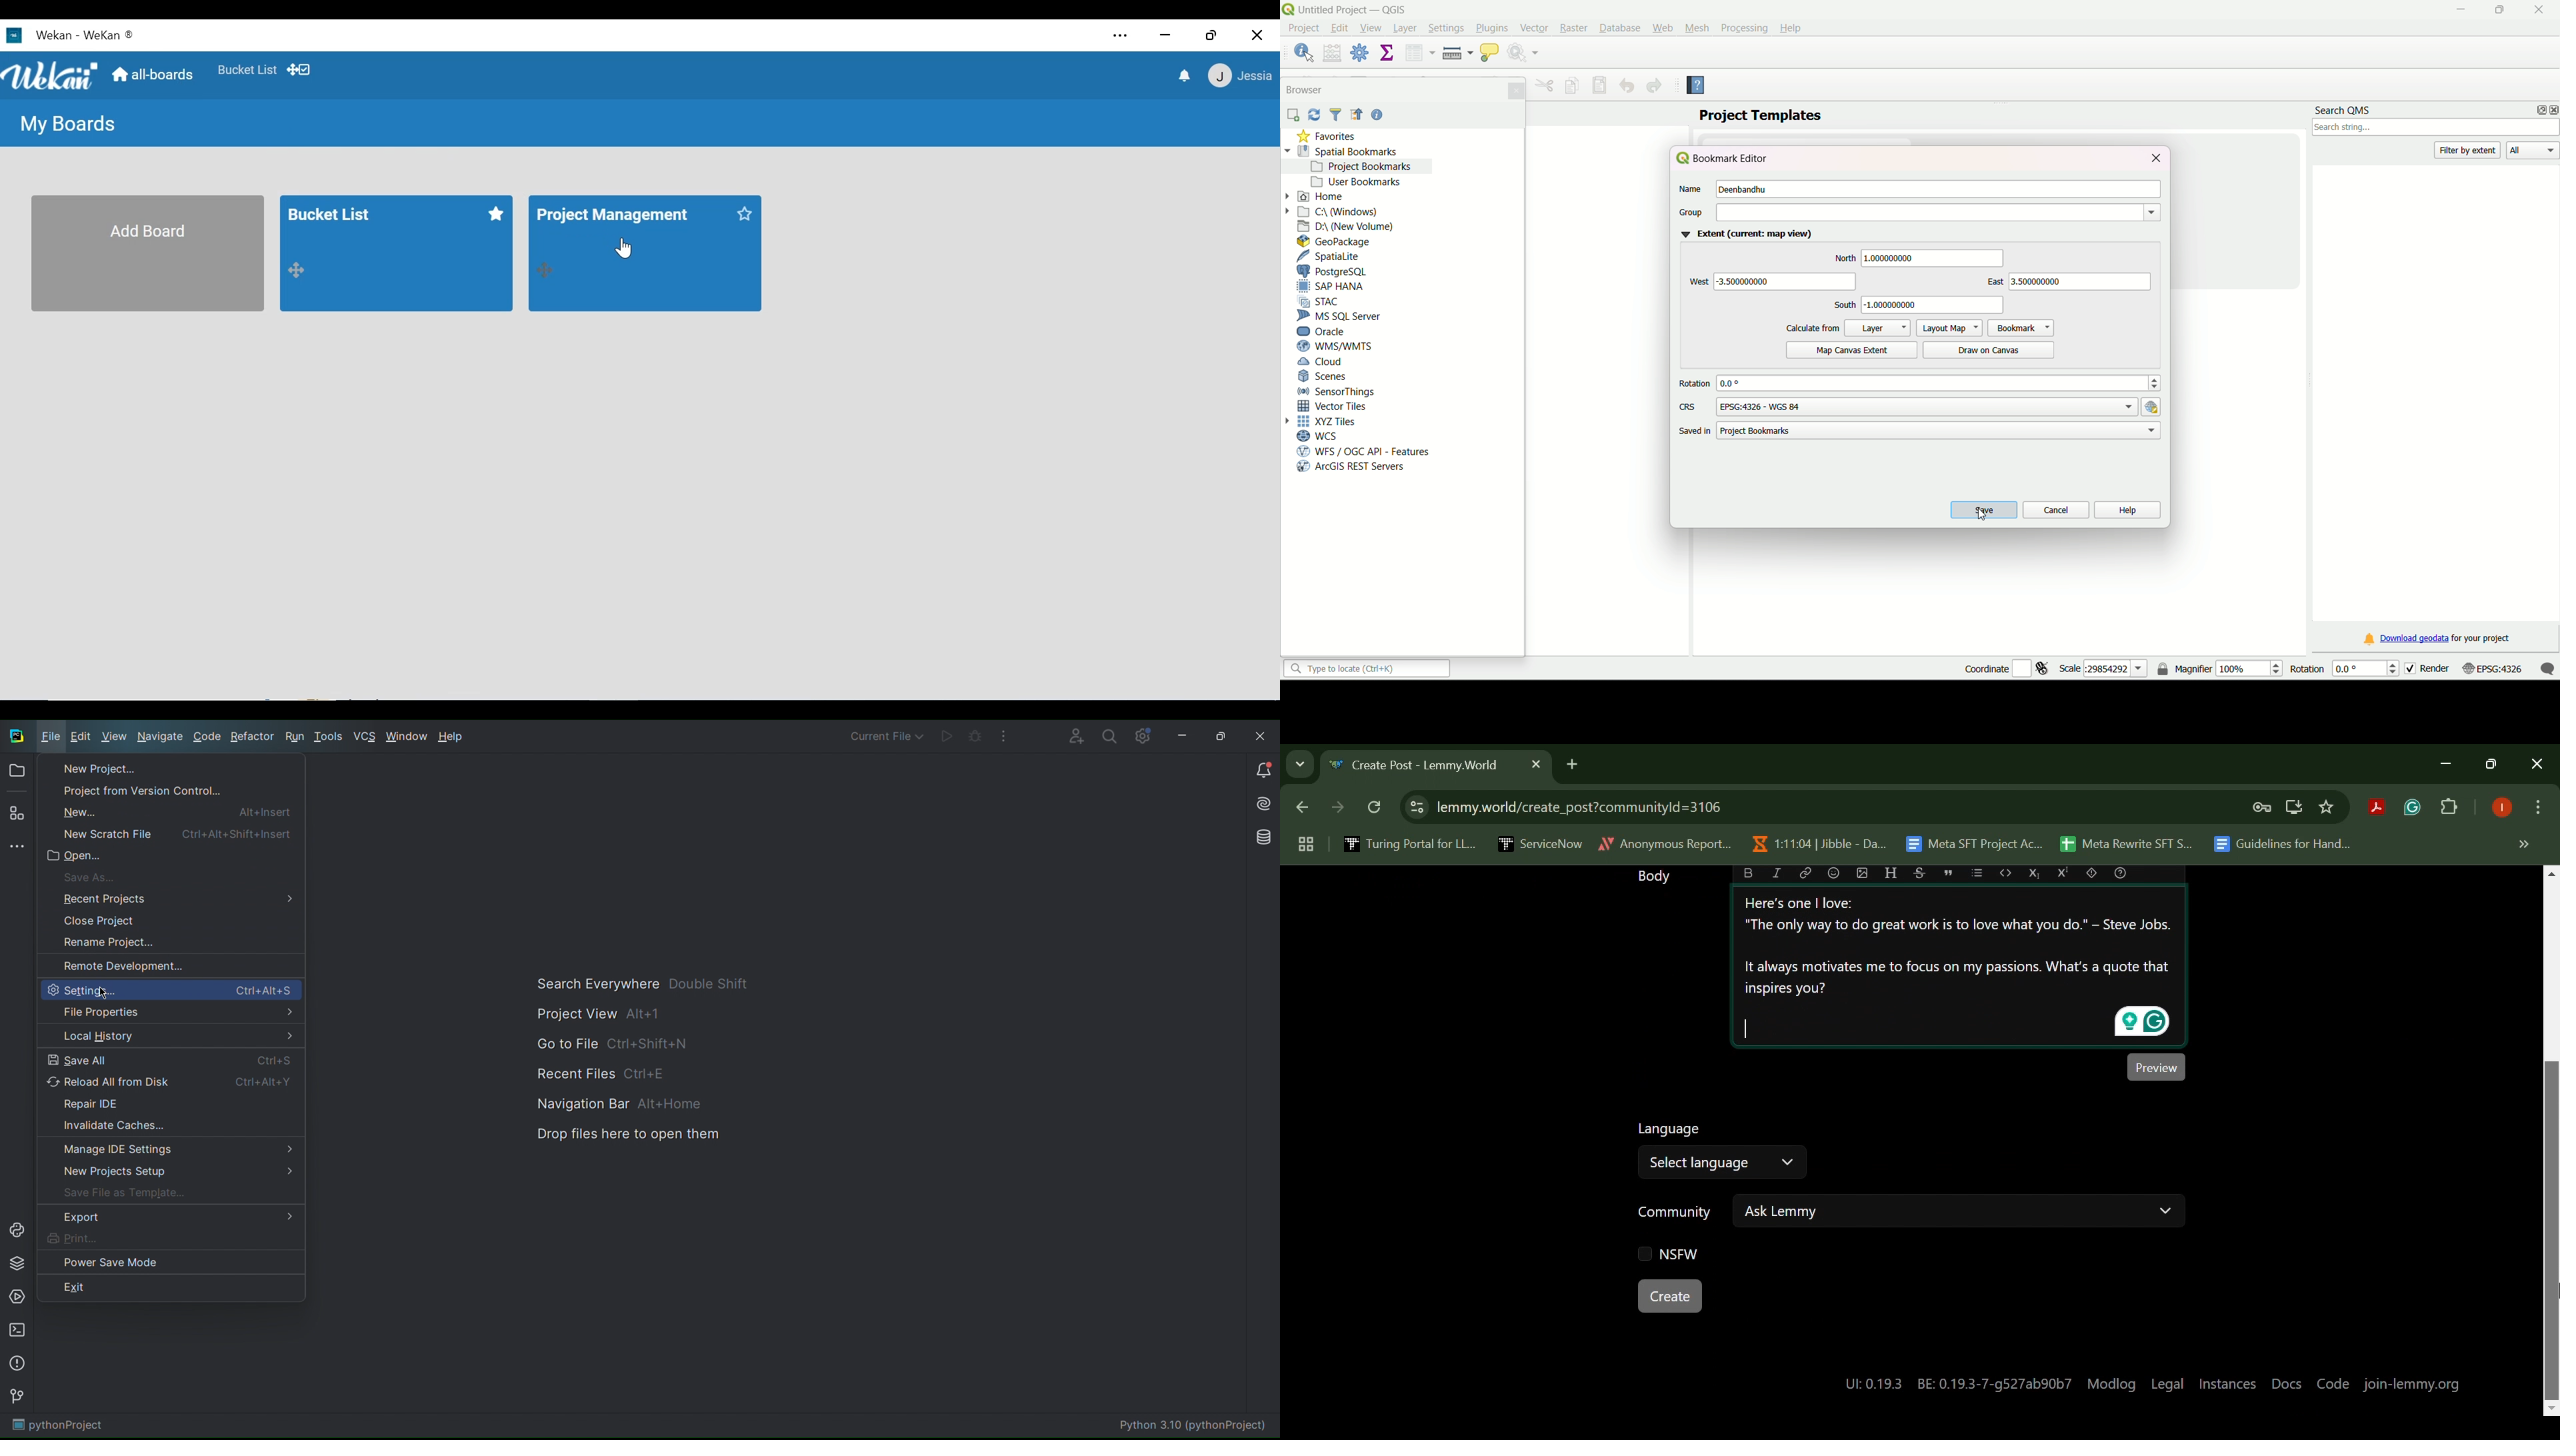 Image resolution: width=2576 pixels, height=1456 pixels. Describe the element at coordinates (1791, 28) in the screenshot. I see `Help` at that location.